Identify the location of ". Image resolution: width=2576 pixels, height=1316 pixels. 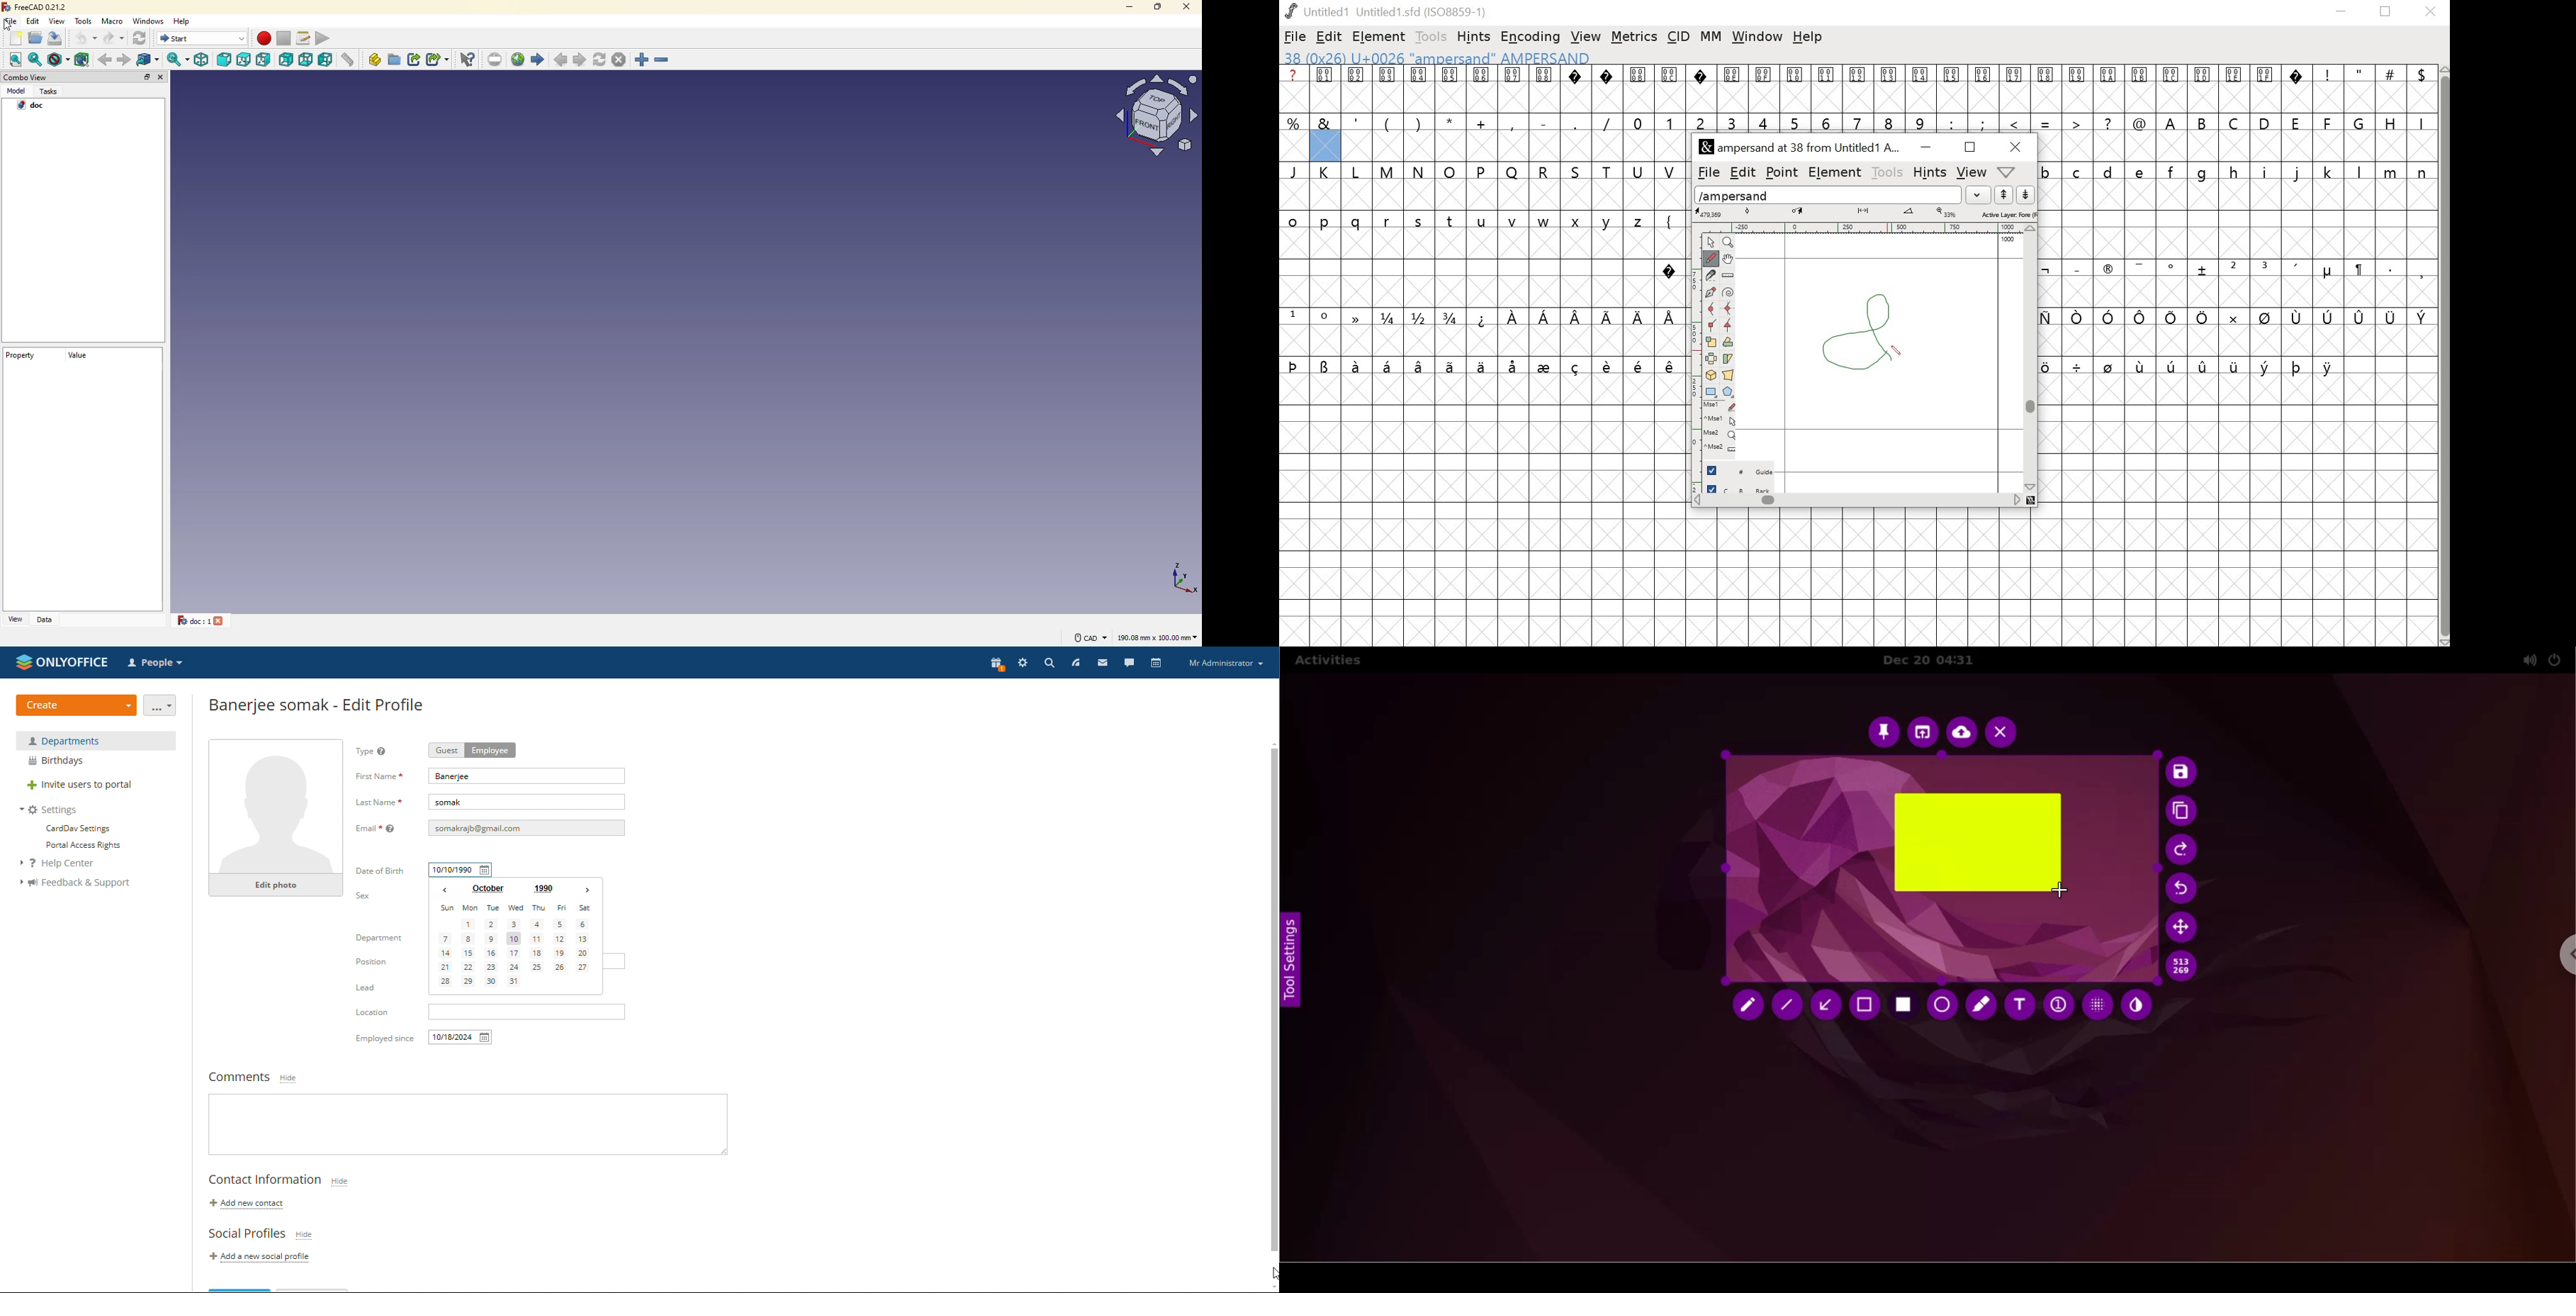
(2360, 90).